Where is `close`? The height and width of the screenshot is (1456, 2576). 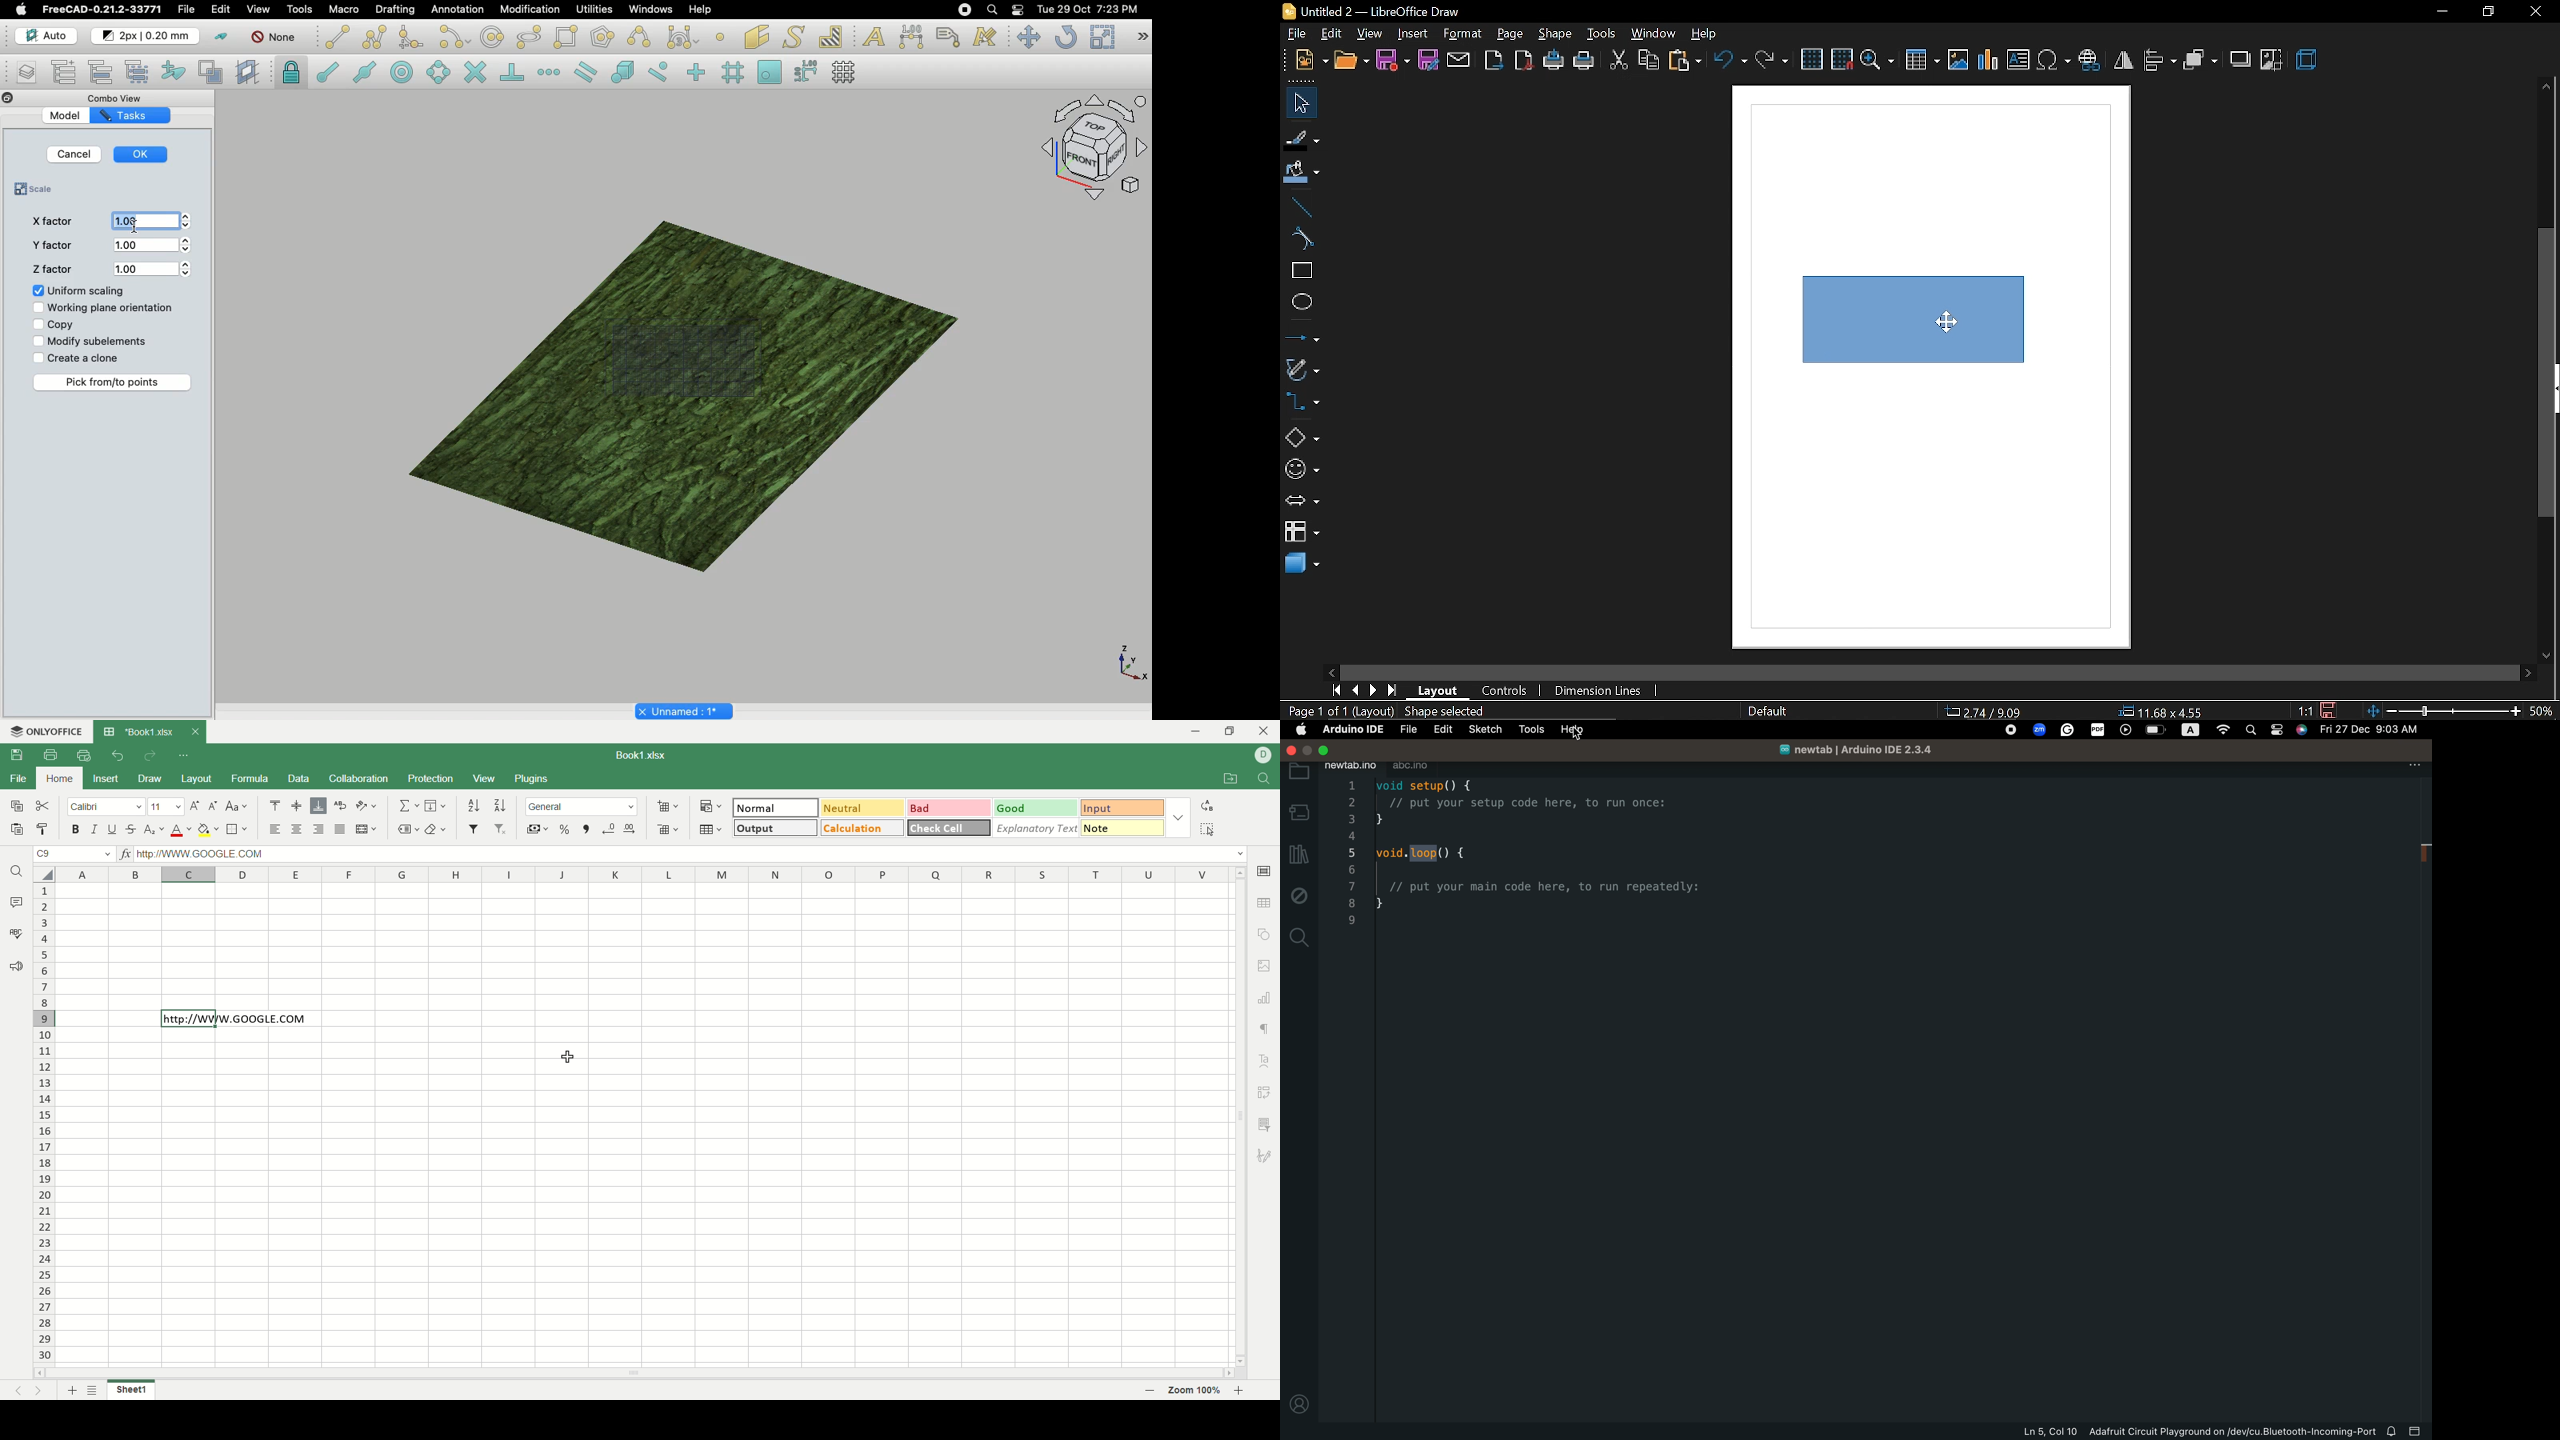
close is located at coordinates (2536, 12).